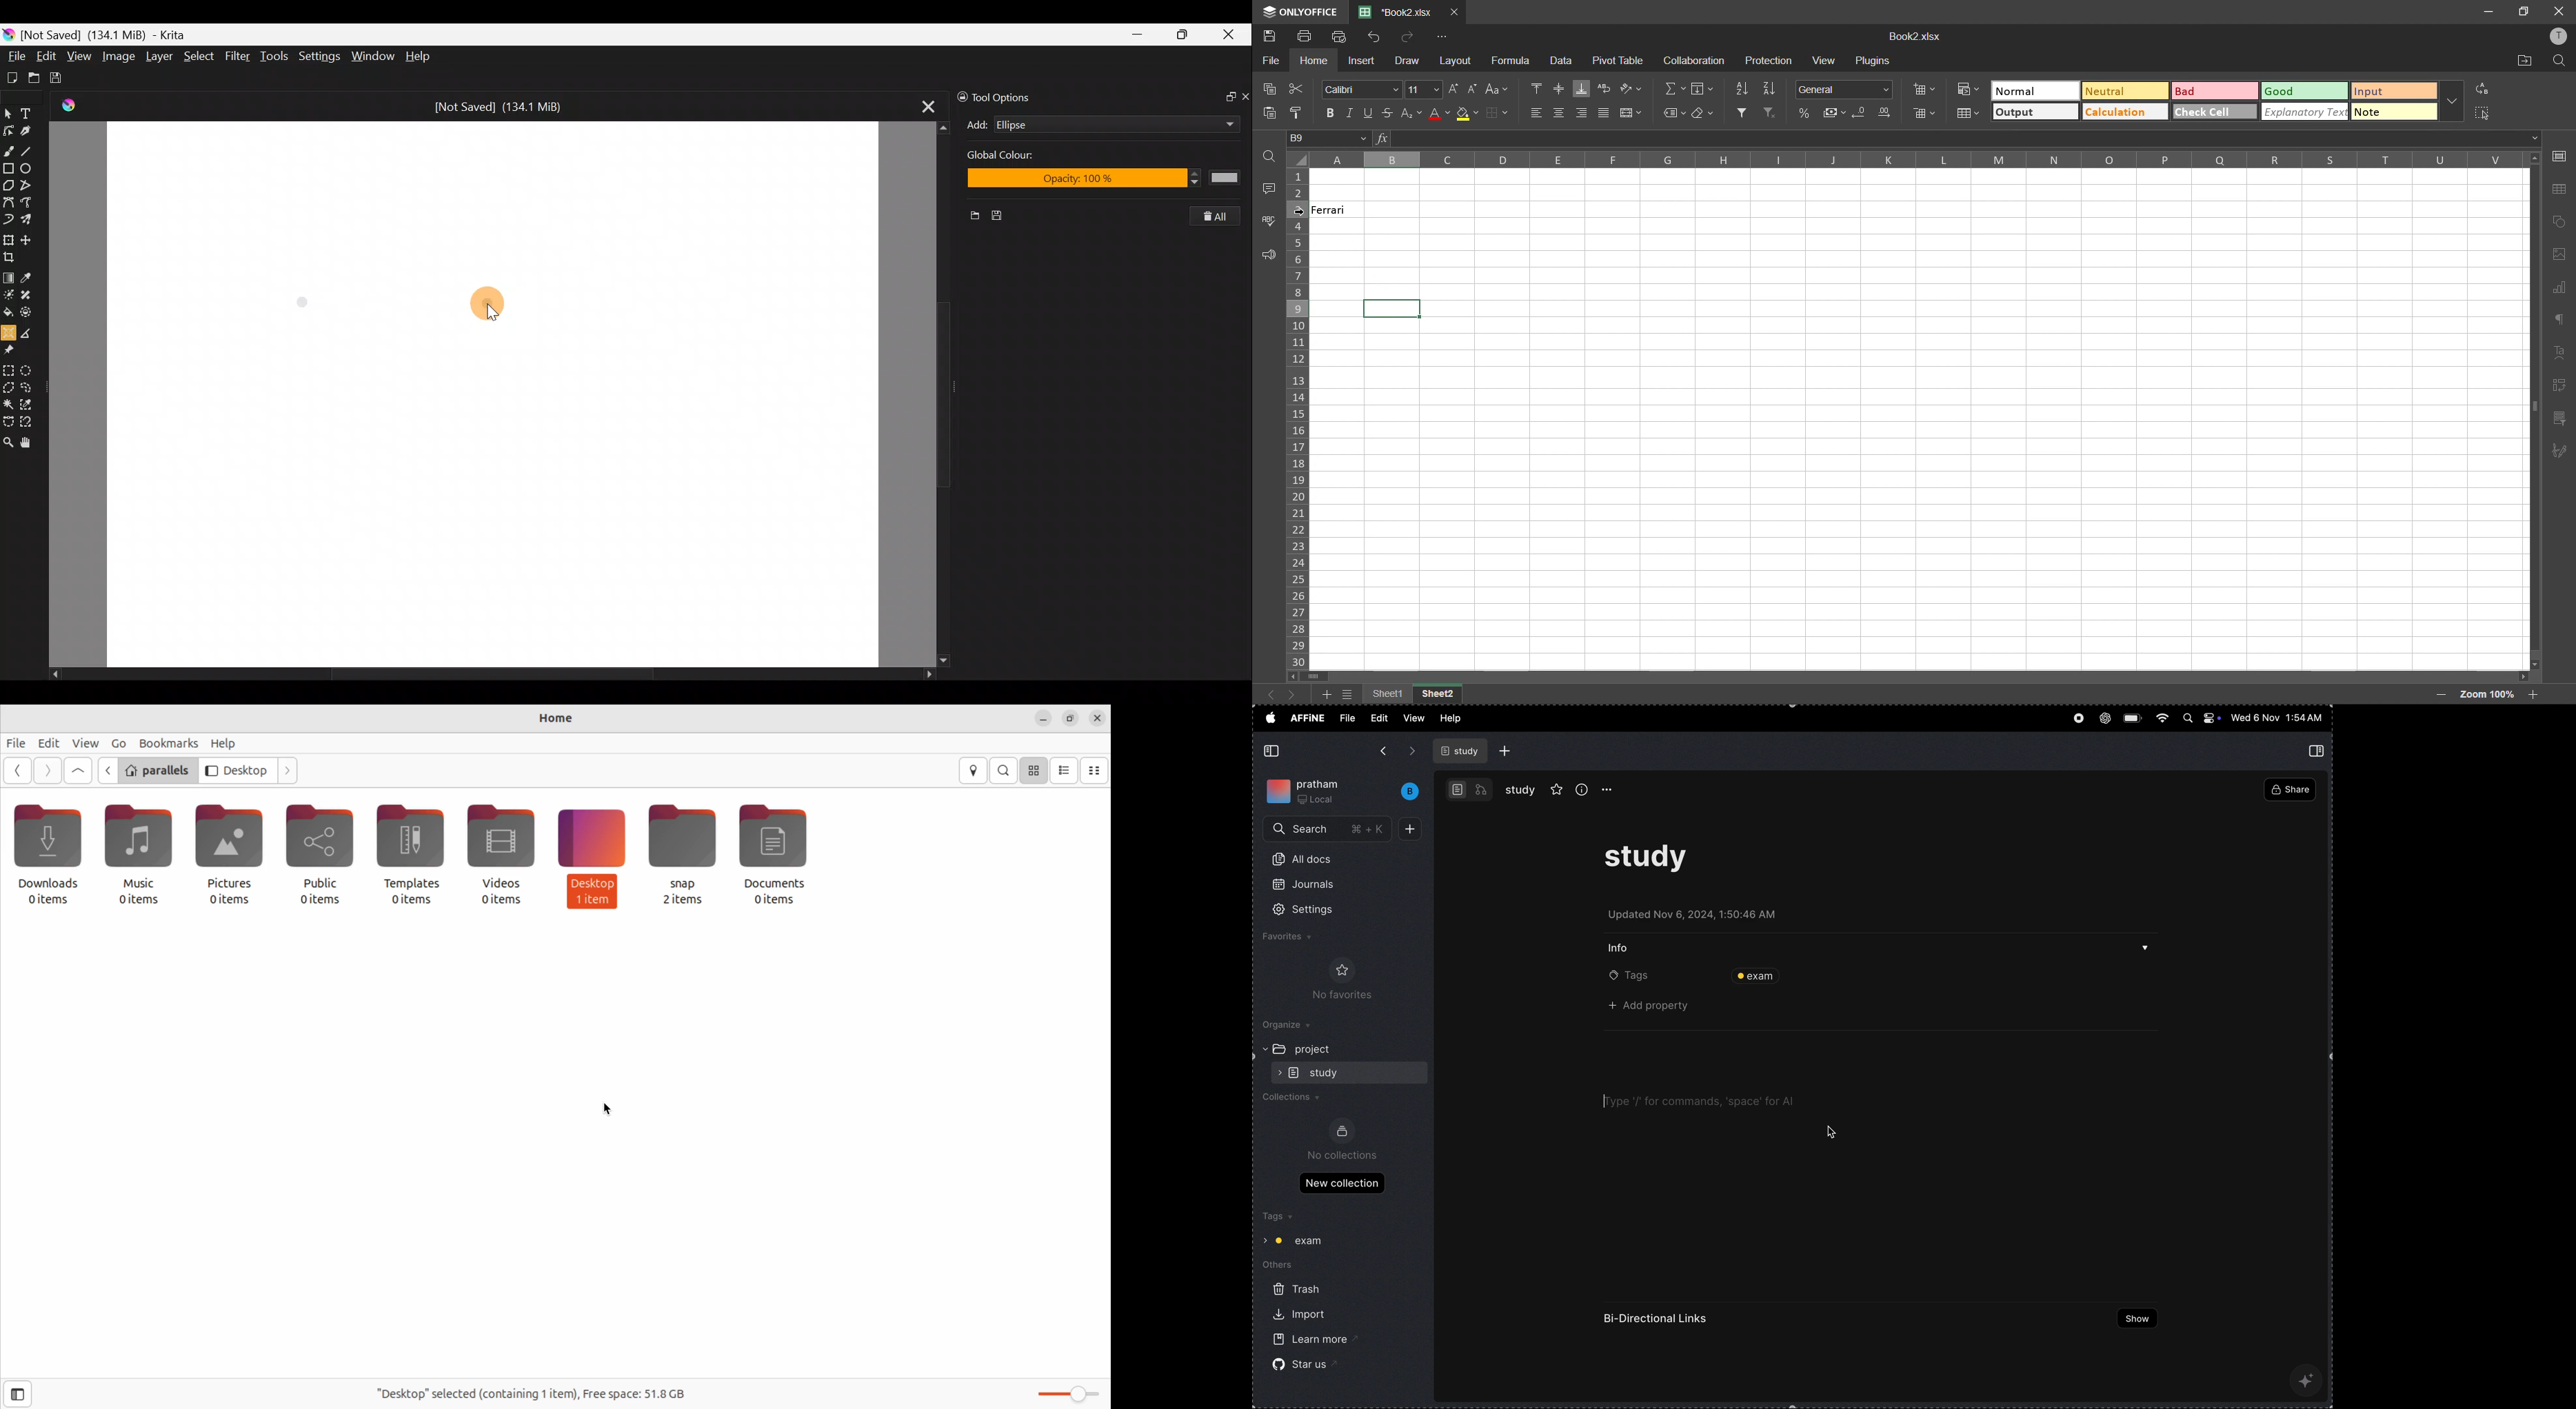 Image resolution: width=2576 pixels, height=1428 pixels. What do you see at coordinates (1622, 61) in the screenshot?
I see `pivot table` at bounding box center [1622, 61].